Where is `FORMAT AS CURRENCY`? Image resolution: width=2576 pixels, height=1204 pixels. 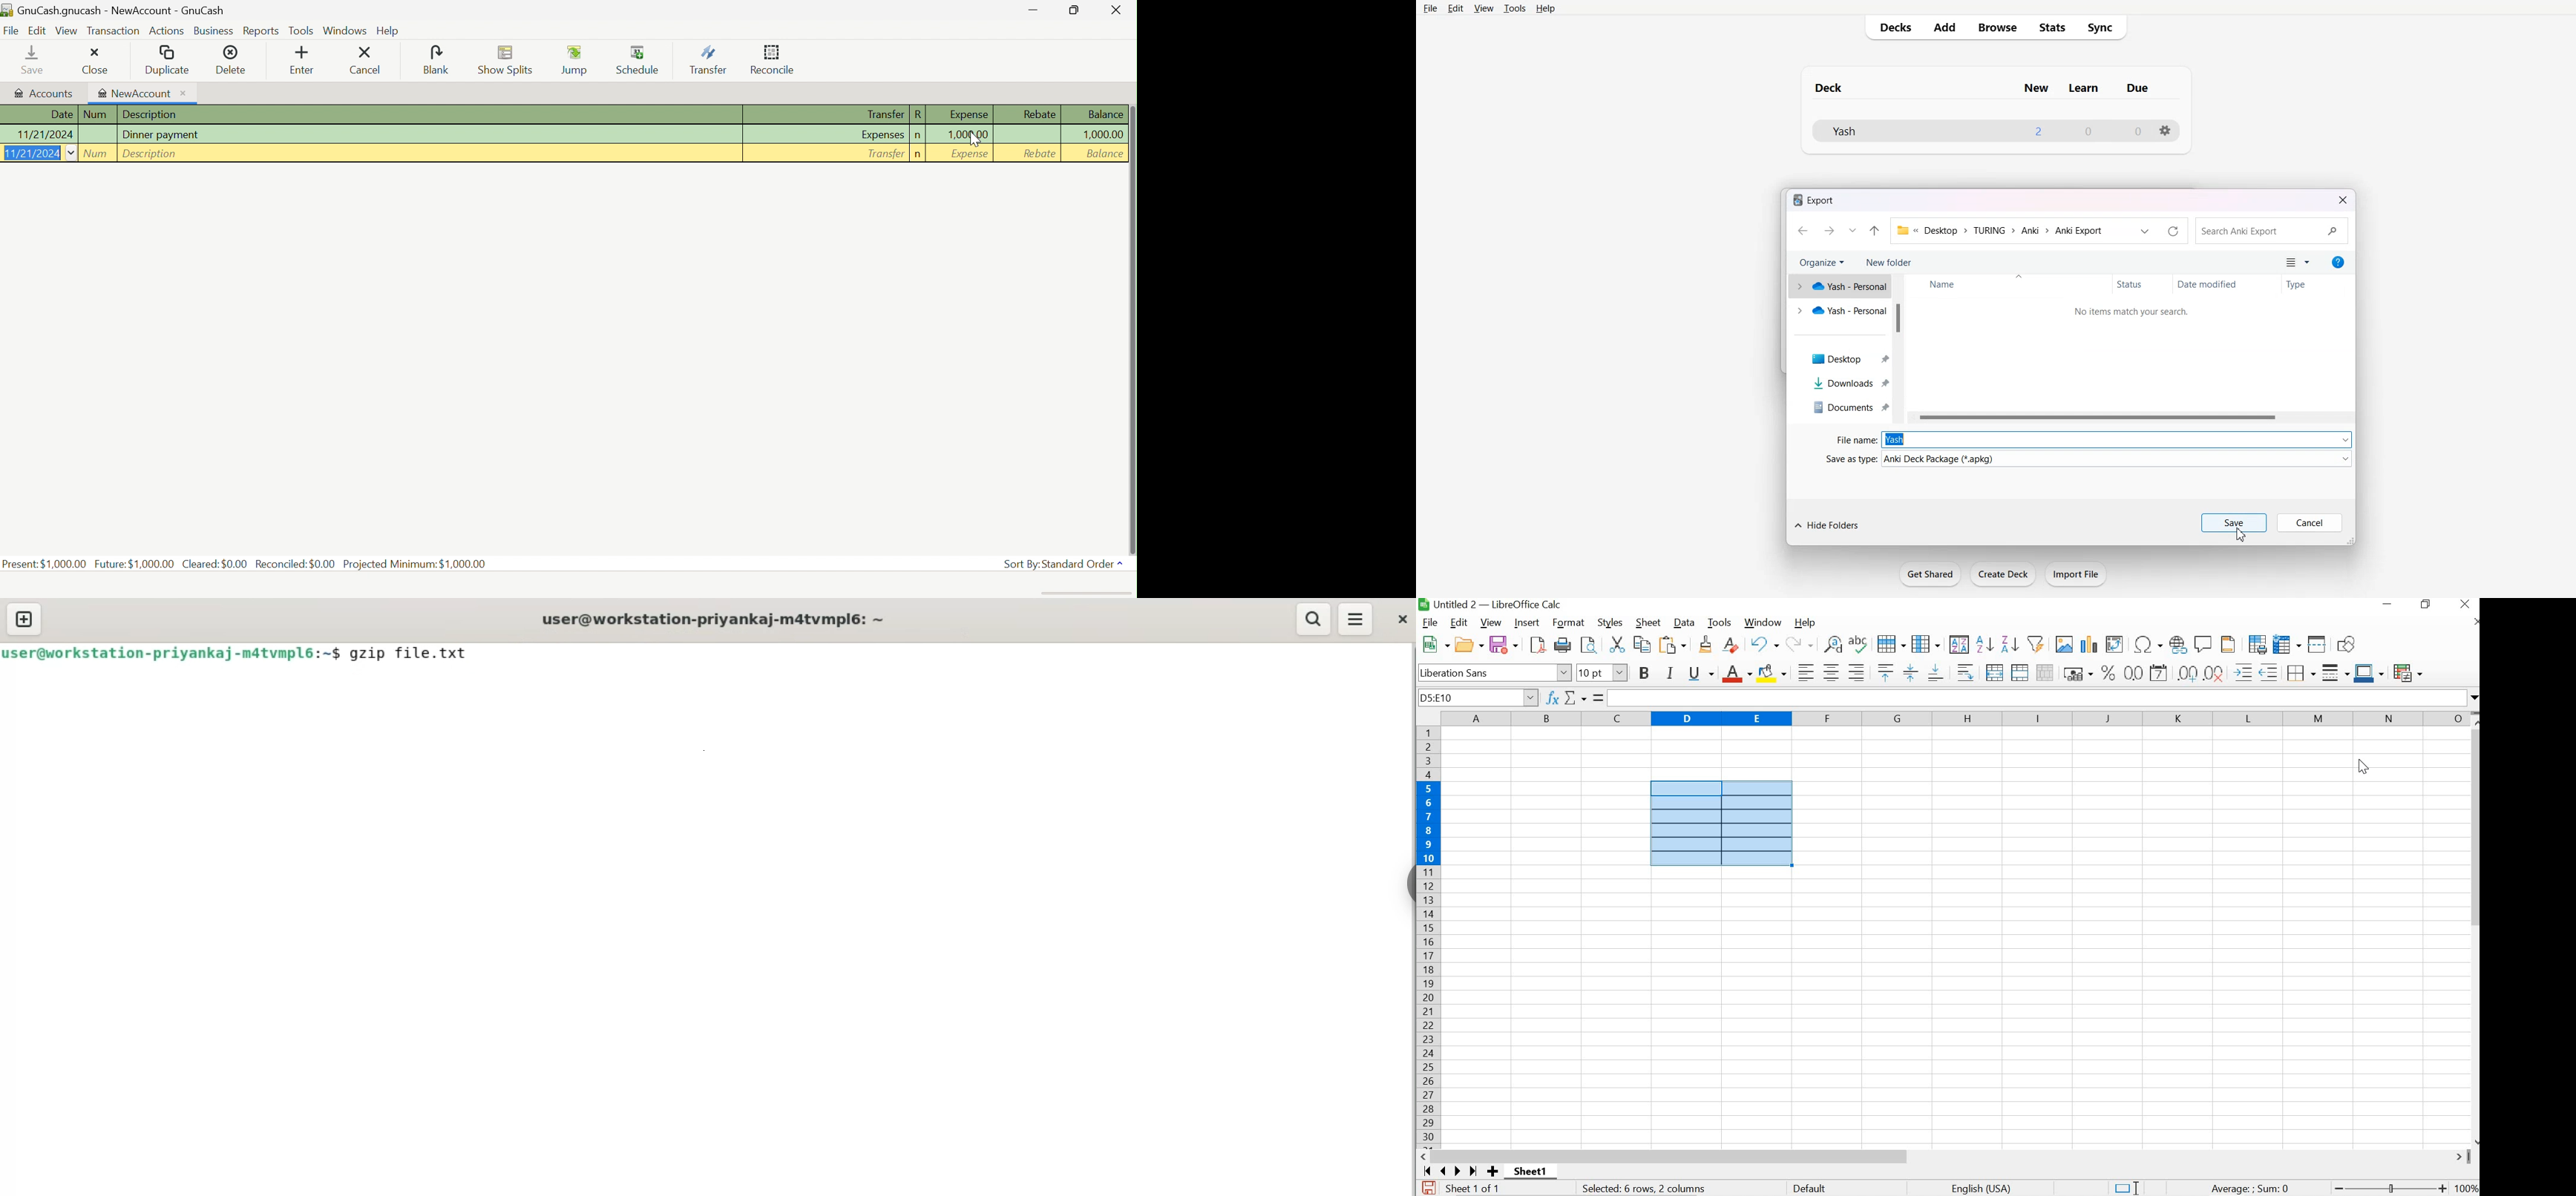
FORMAT AS CURRENCY is located at coordinates (2078, 674).